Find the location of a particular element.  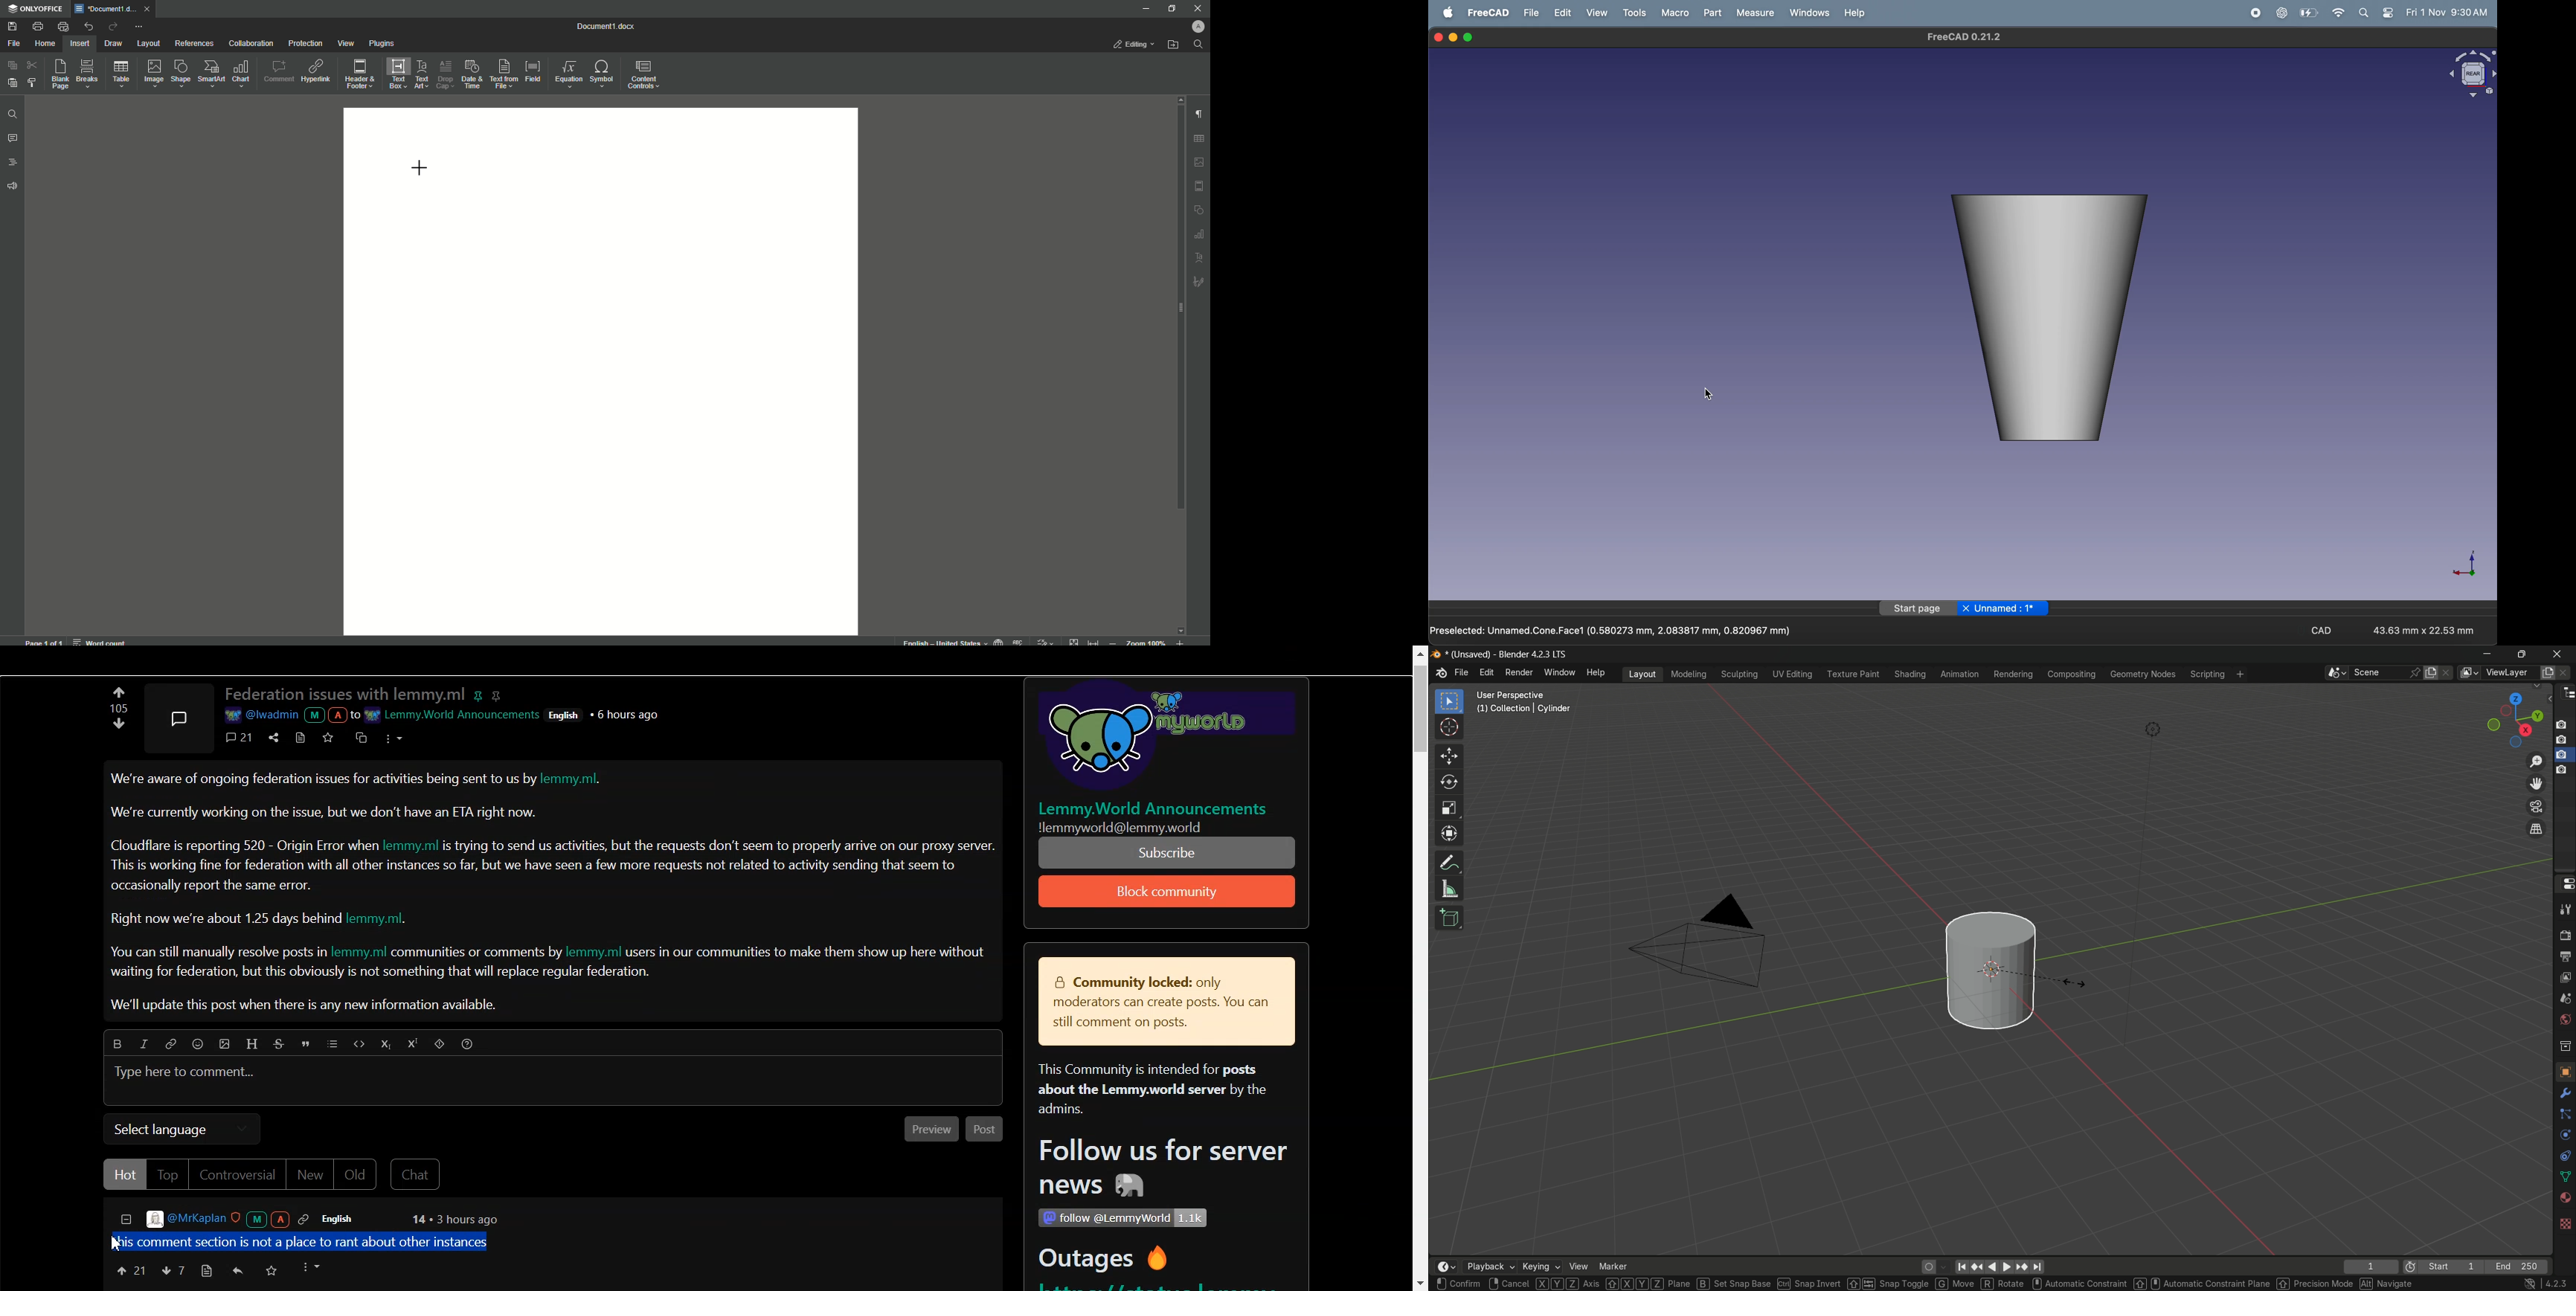

wifi is located at coordinates (2339, 12).